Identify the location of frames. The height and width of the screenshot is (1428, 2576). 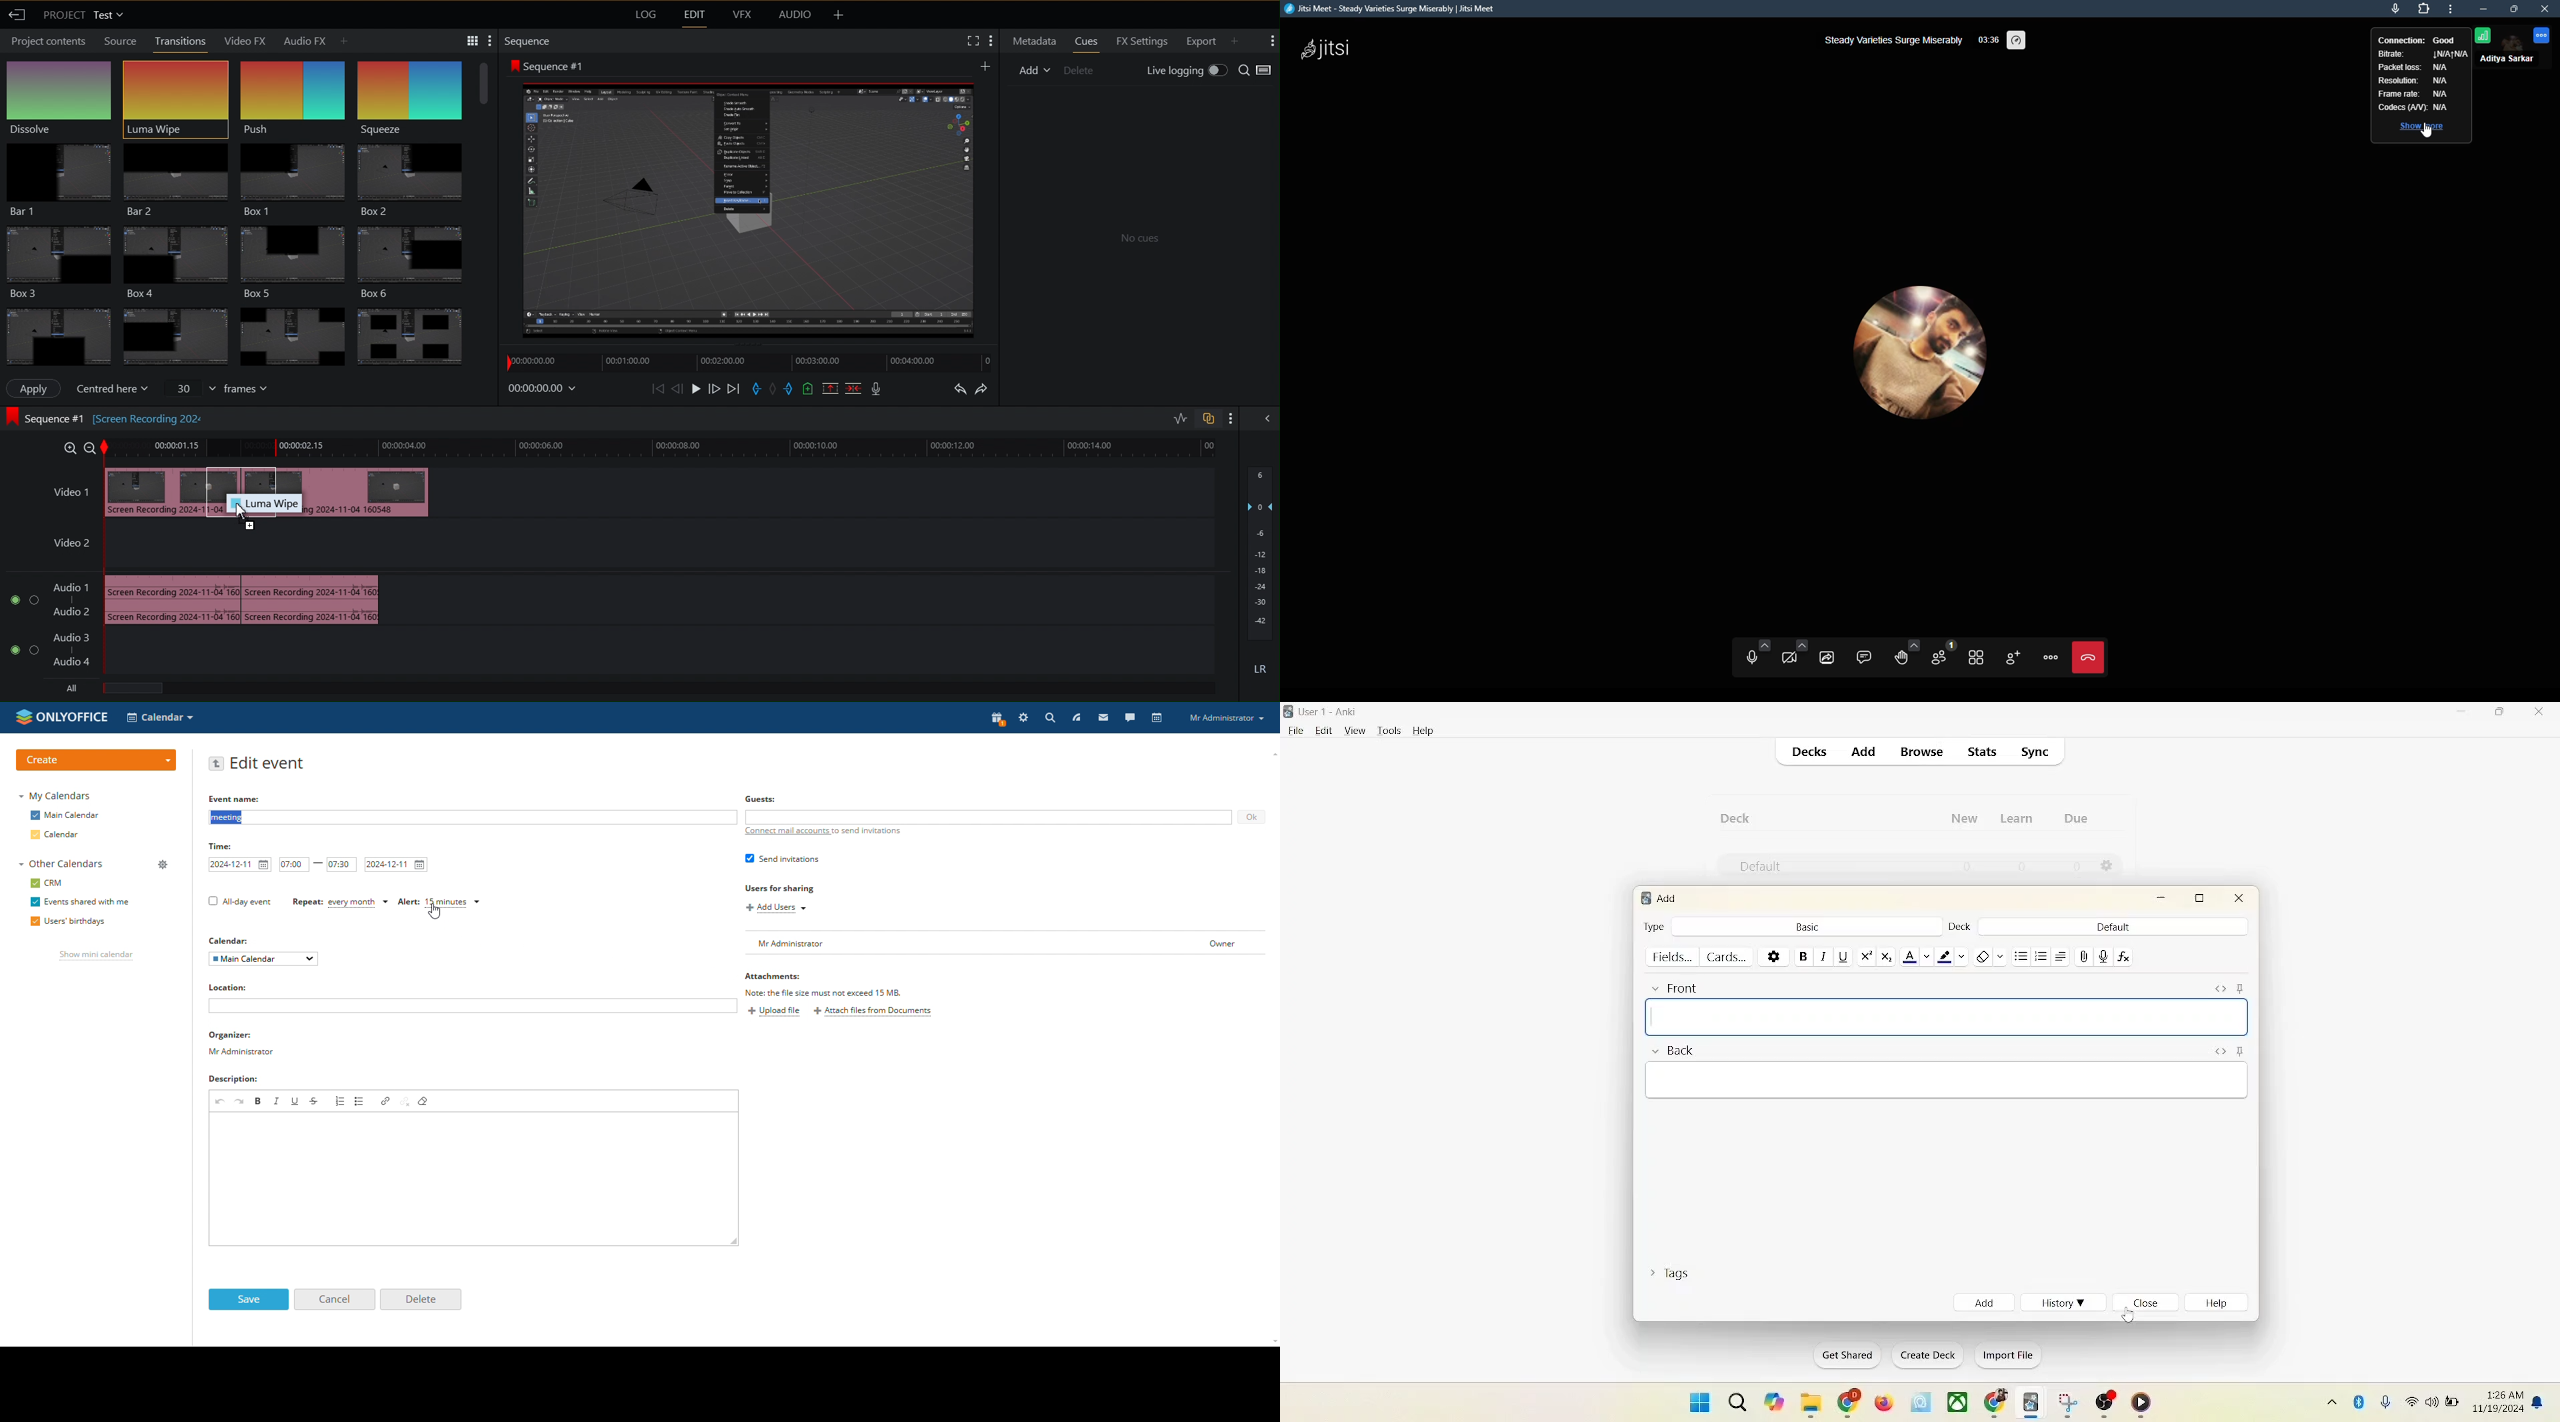
(216, 389).